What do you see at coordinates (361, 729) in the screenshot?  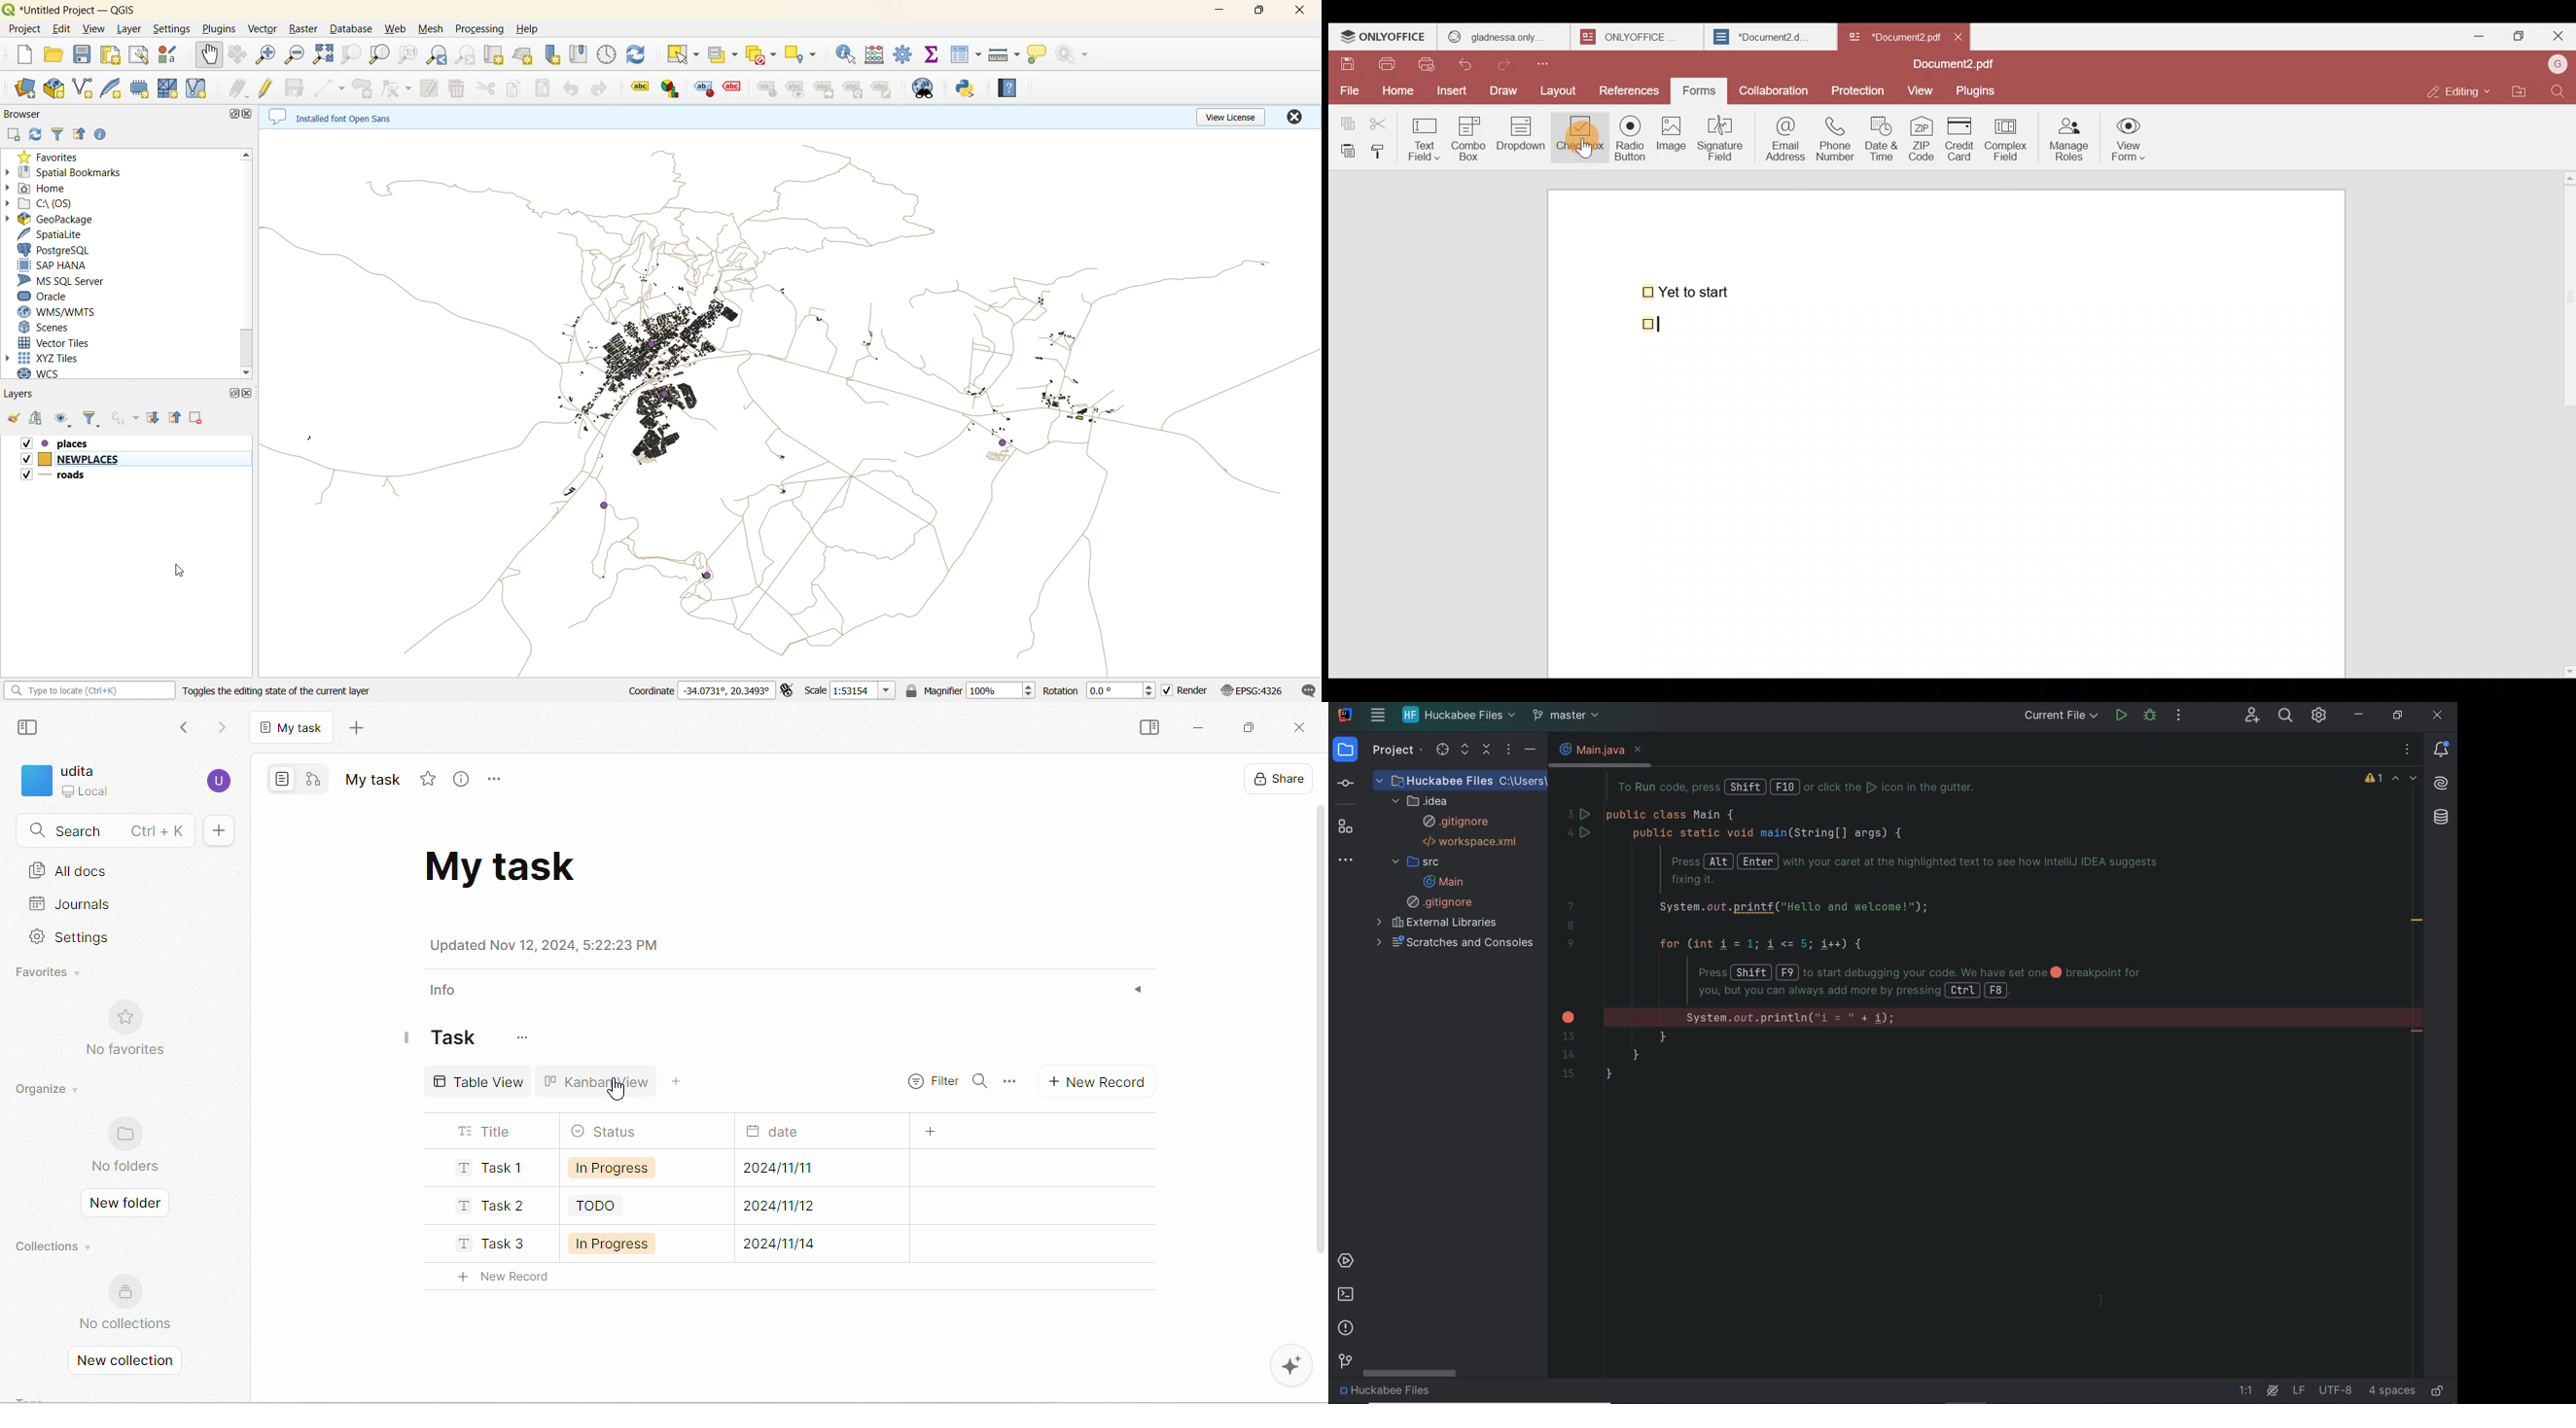 I see `new tab` at bounding box center [361, 729].